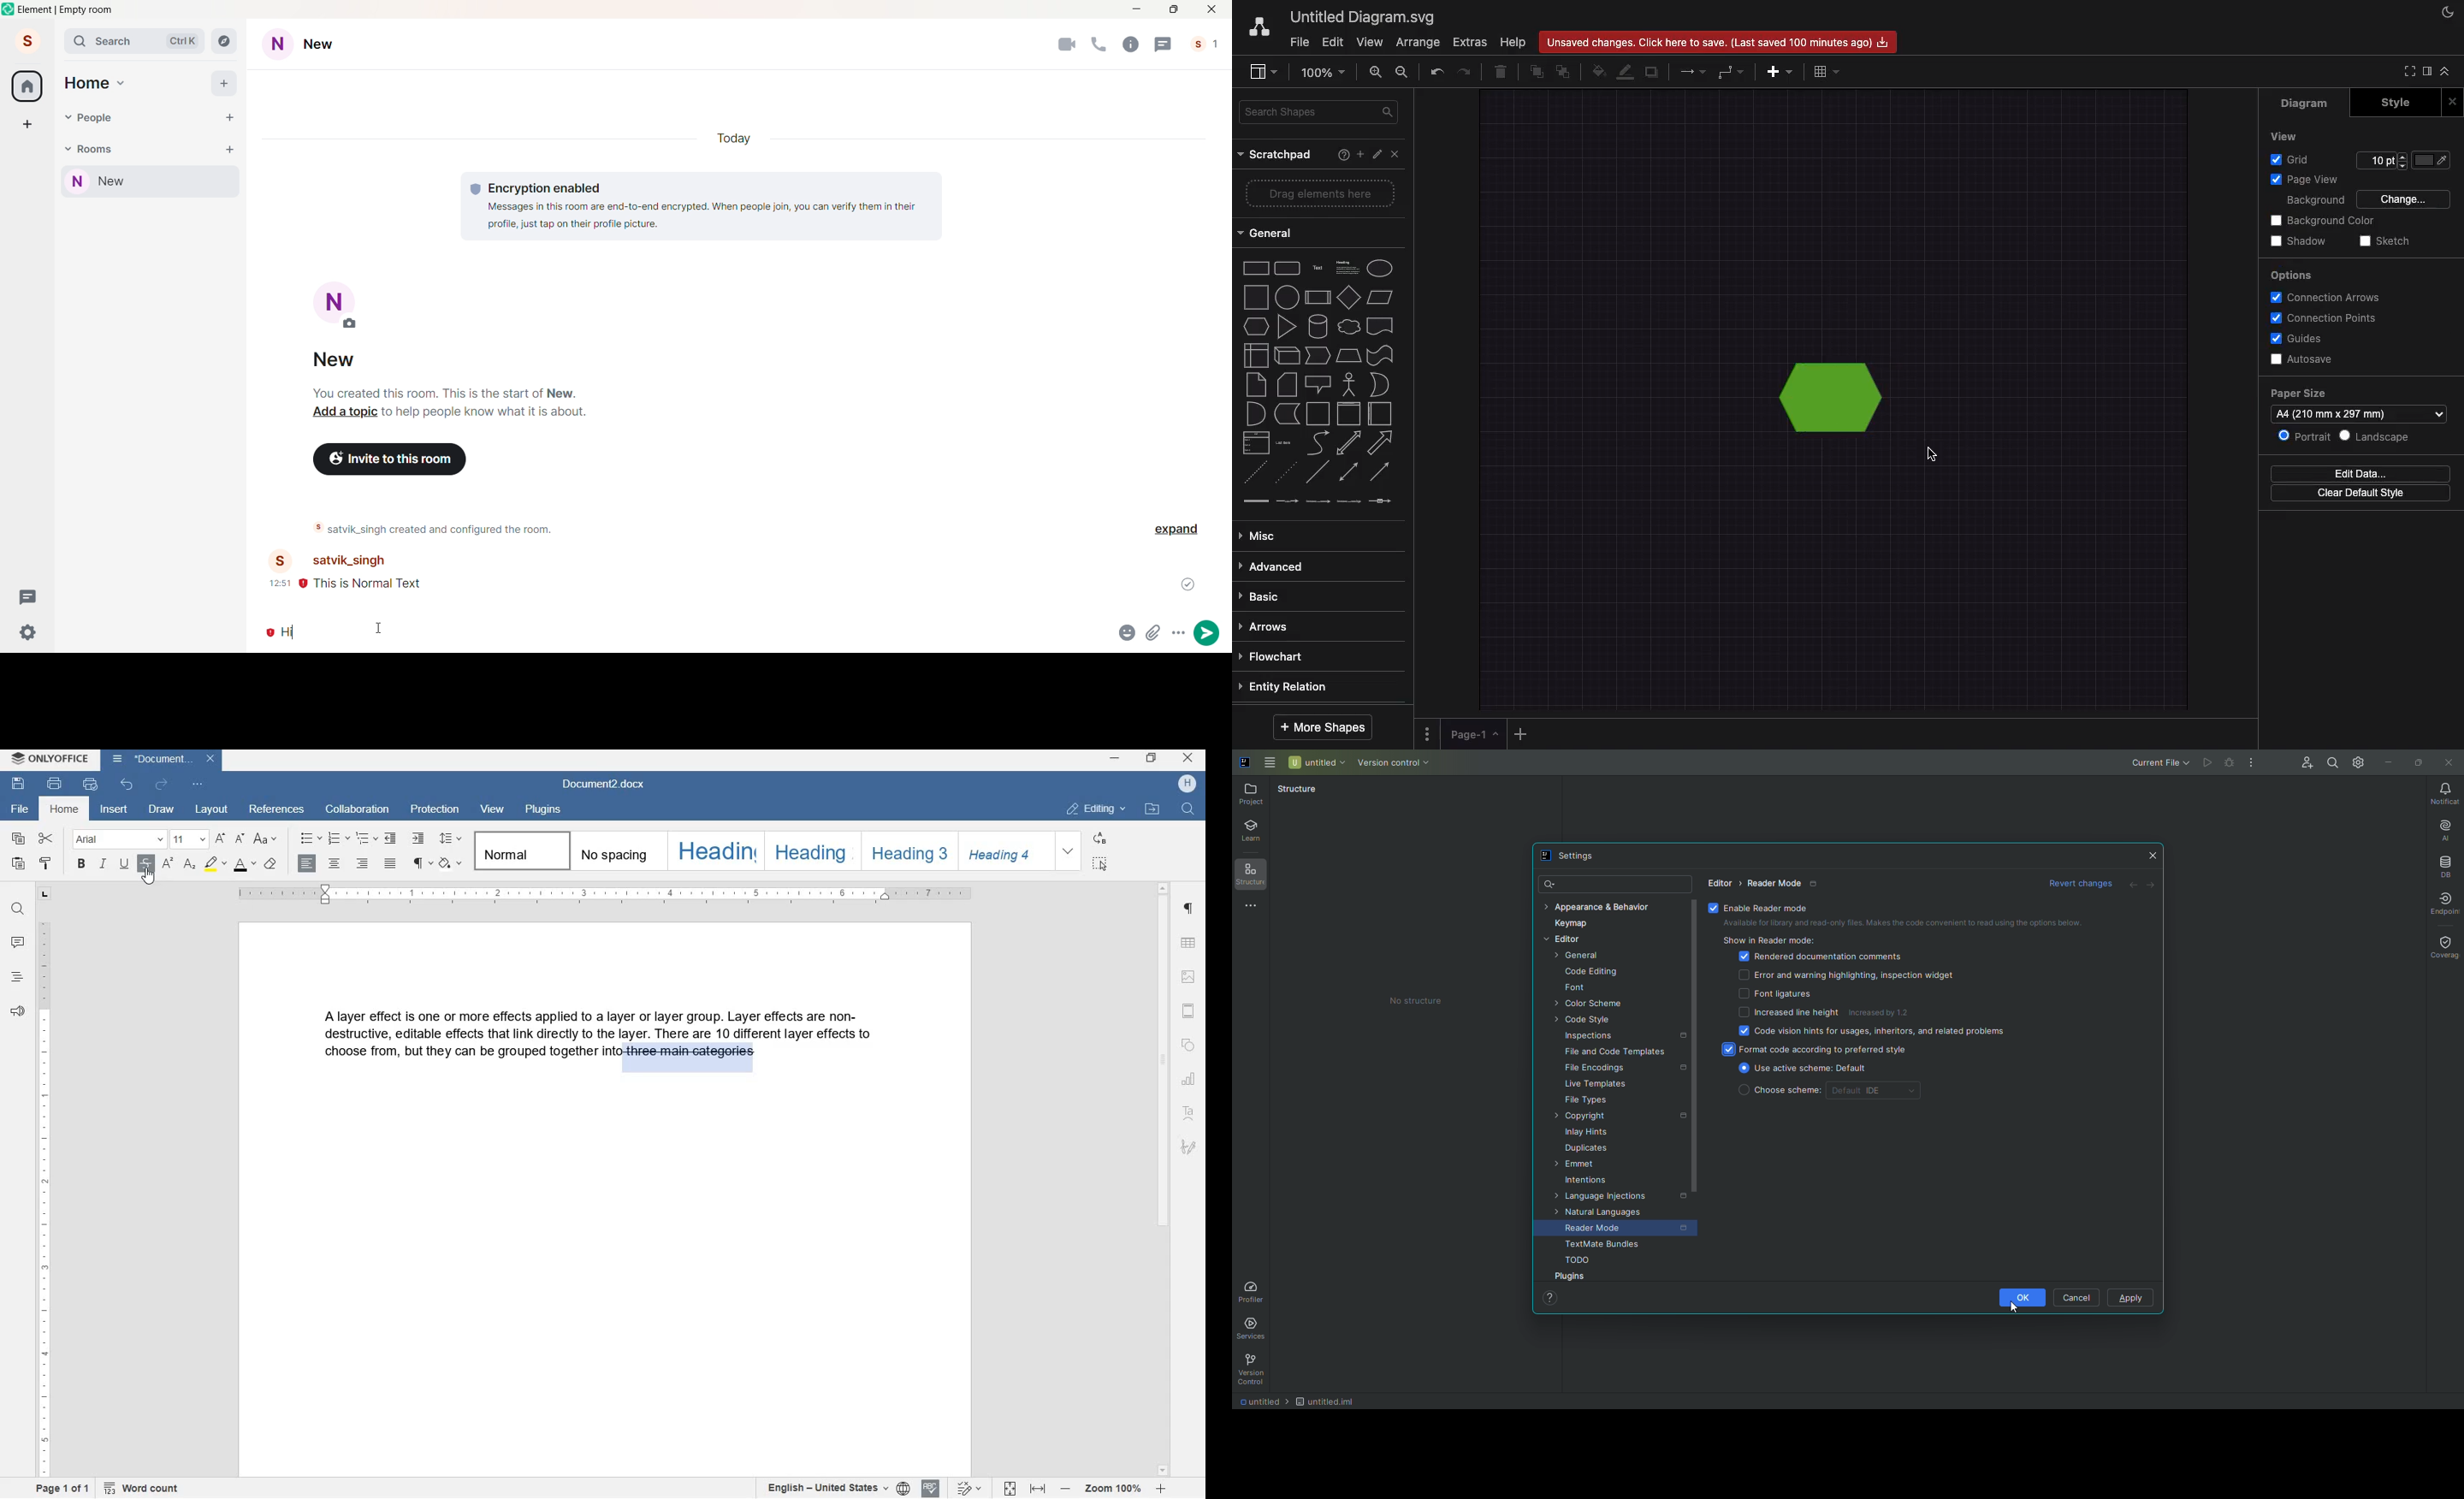 The height and width of the screenshot is (1512, 2464). Describe the element at coordinates (1571, 1276) in the screenshot. I see `Plugins` at that location.